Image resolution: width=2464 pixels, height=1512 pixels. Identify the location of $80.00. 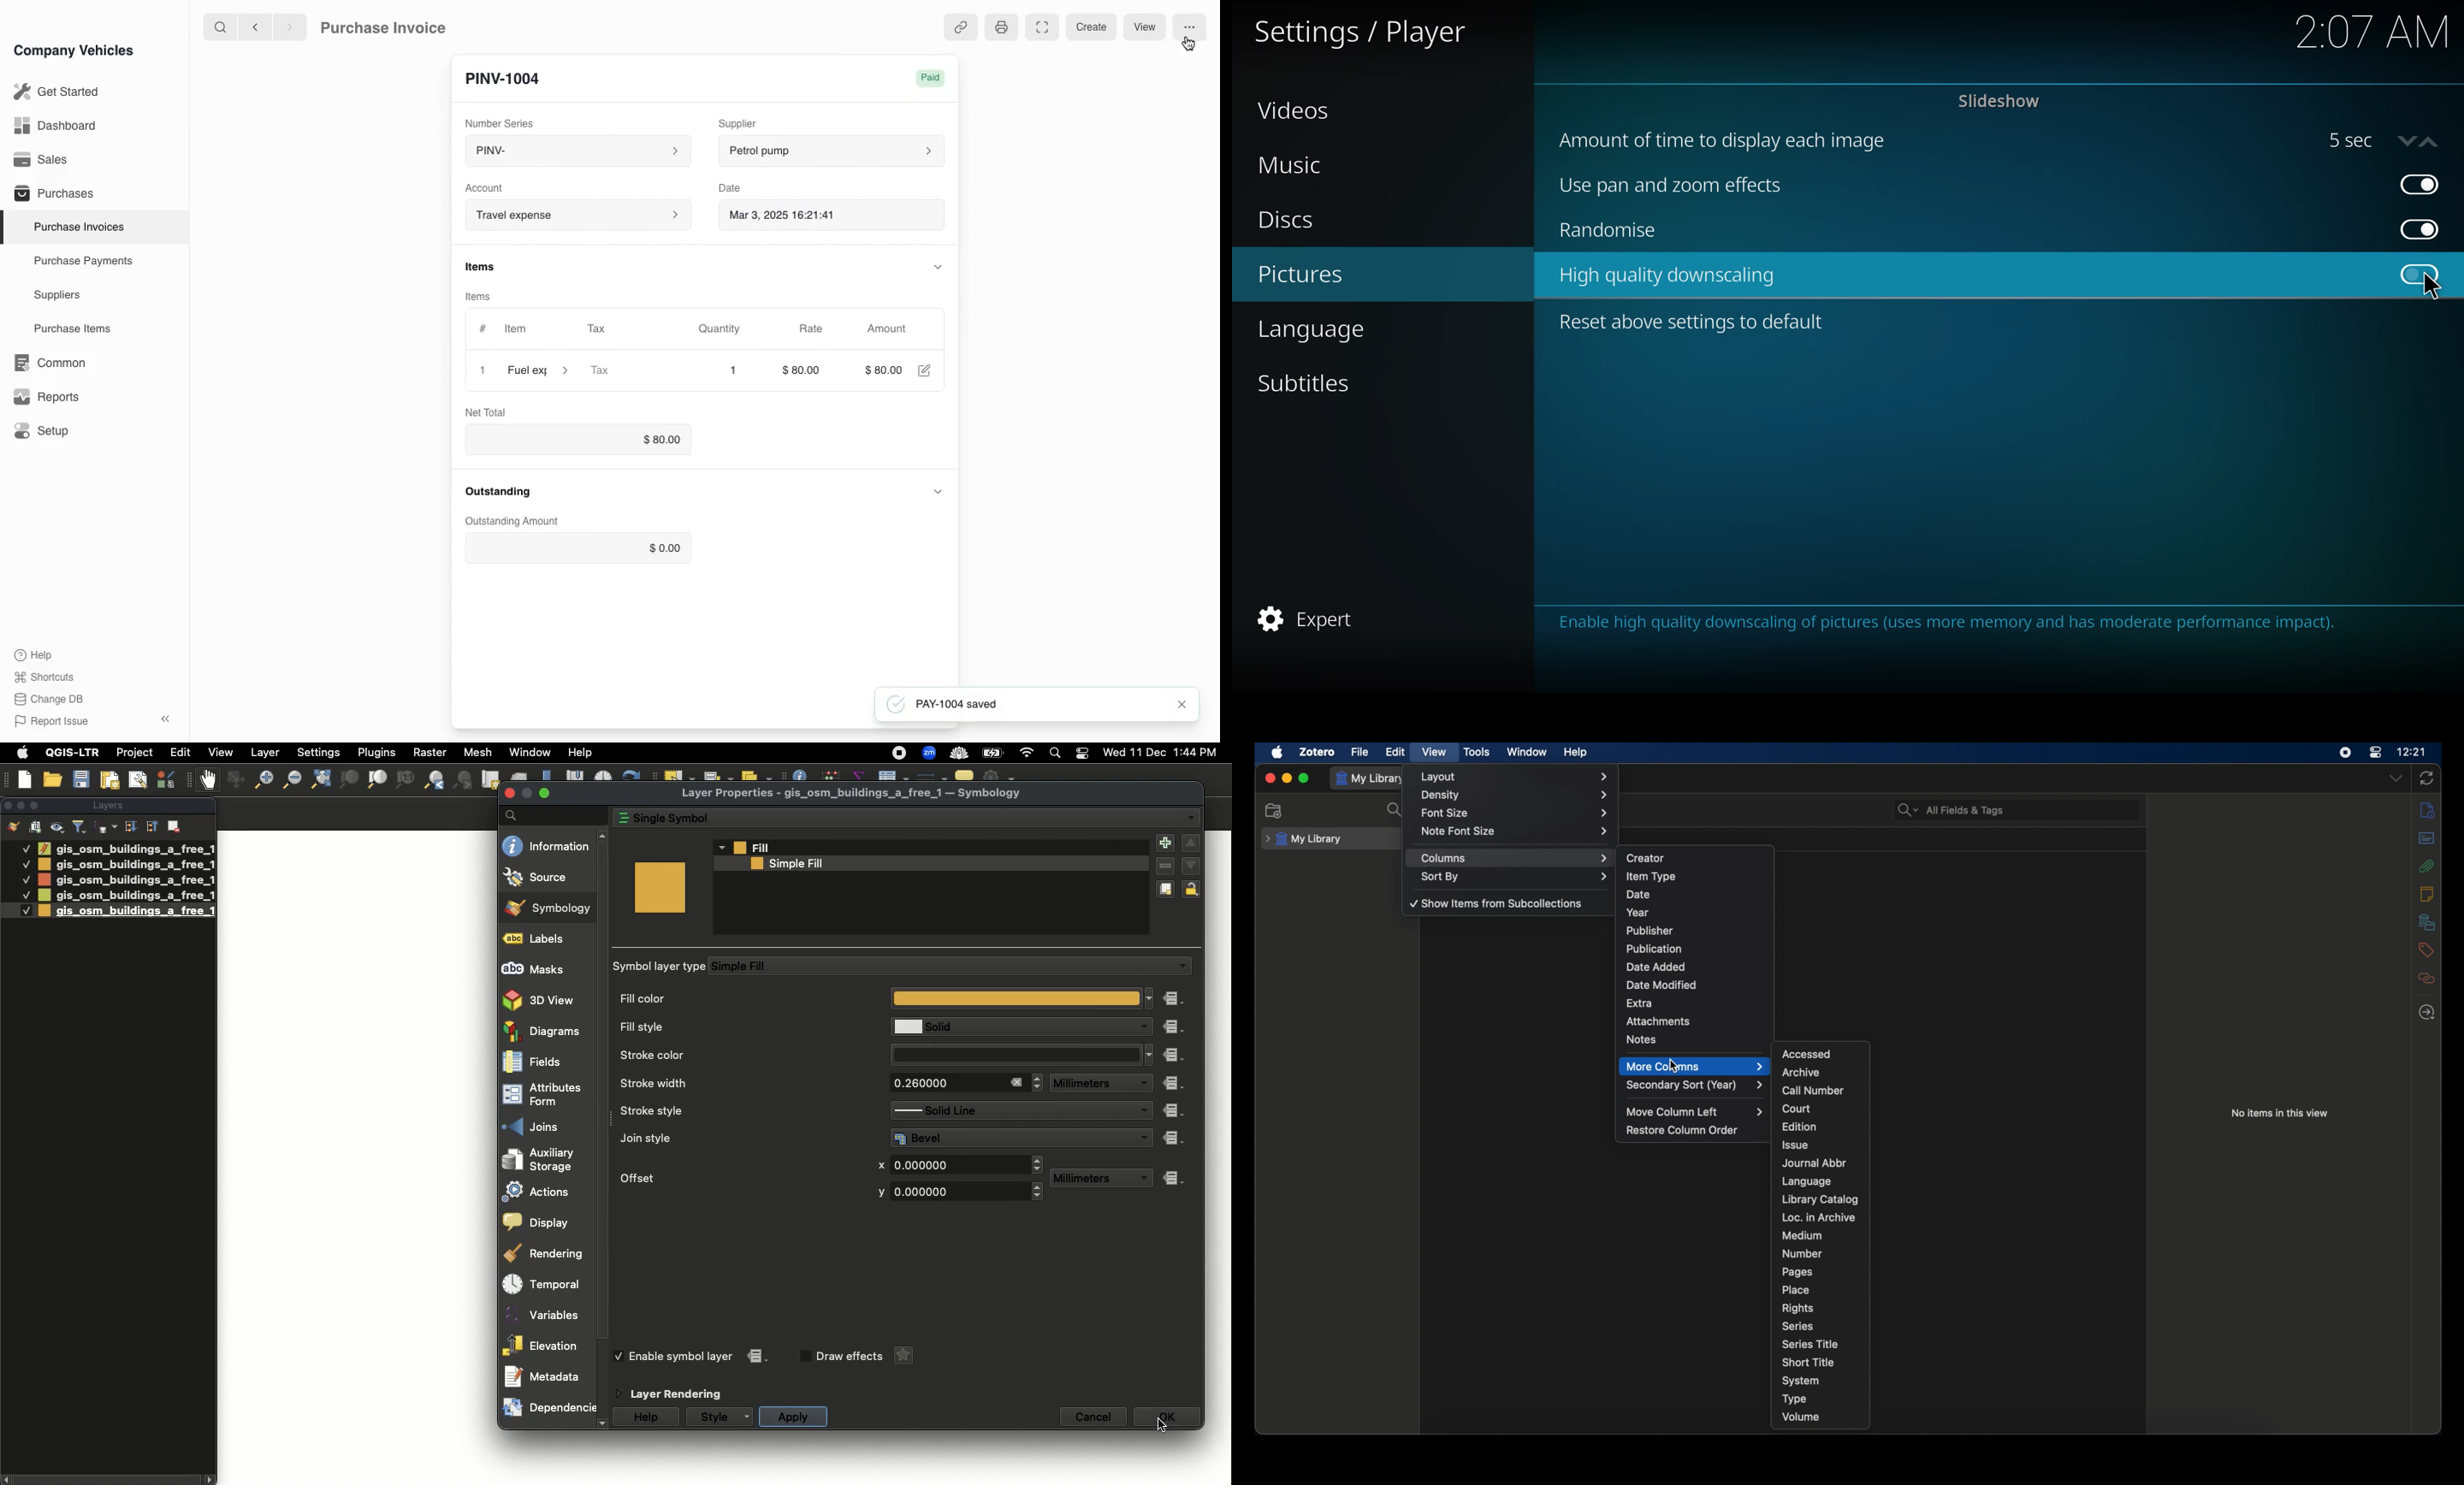
(576, 546).